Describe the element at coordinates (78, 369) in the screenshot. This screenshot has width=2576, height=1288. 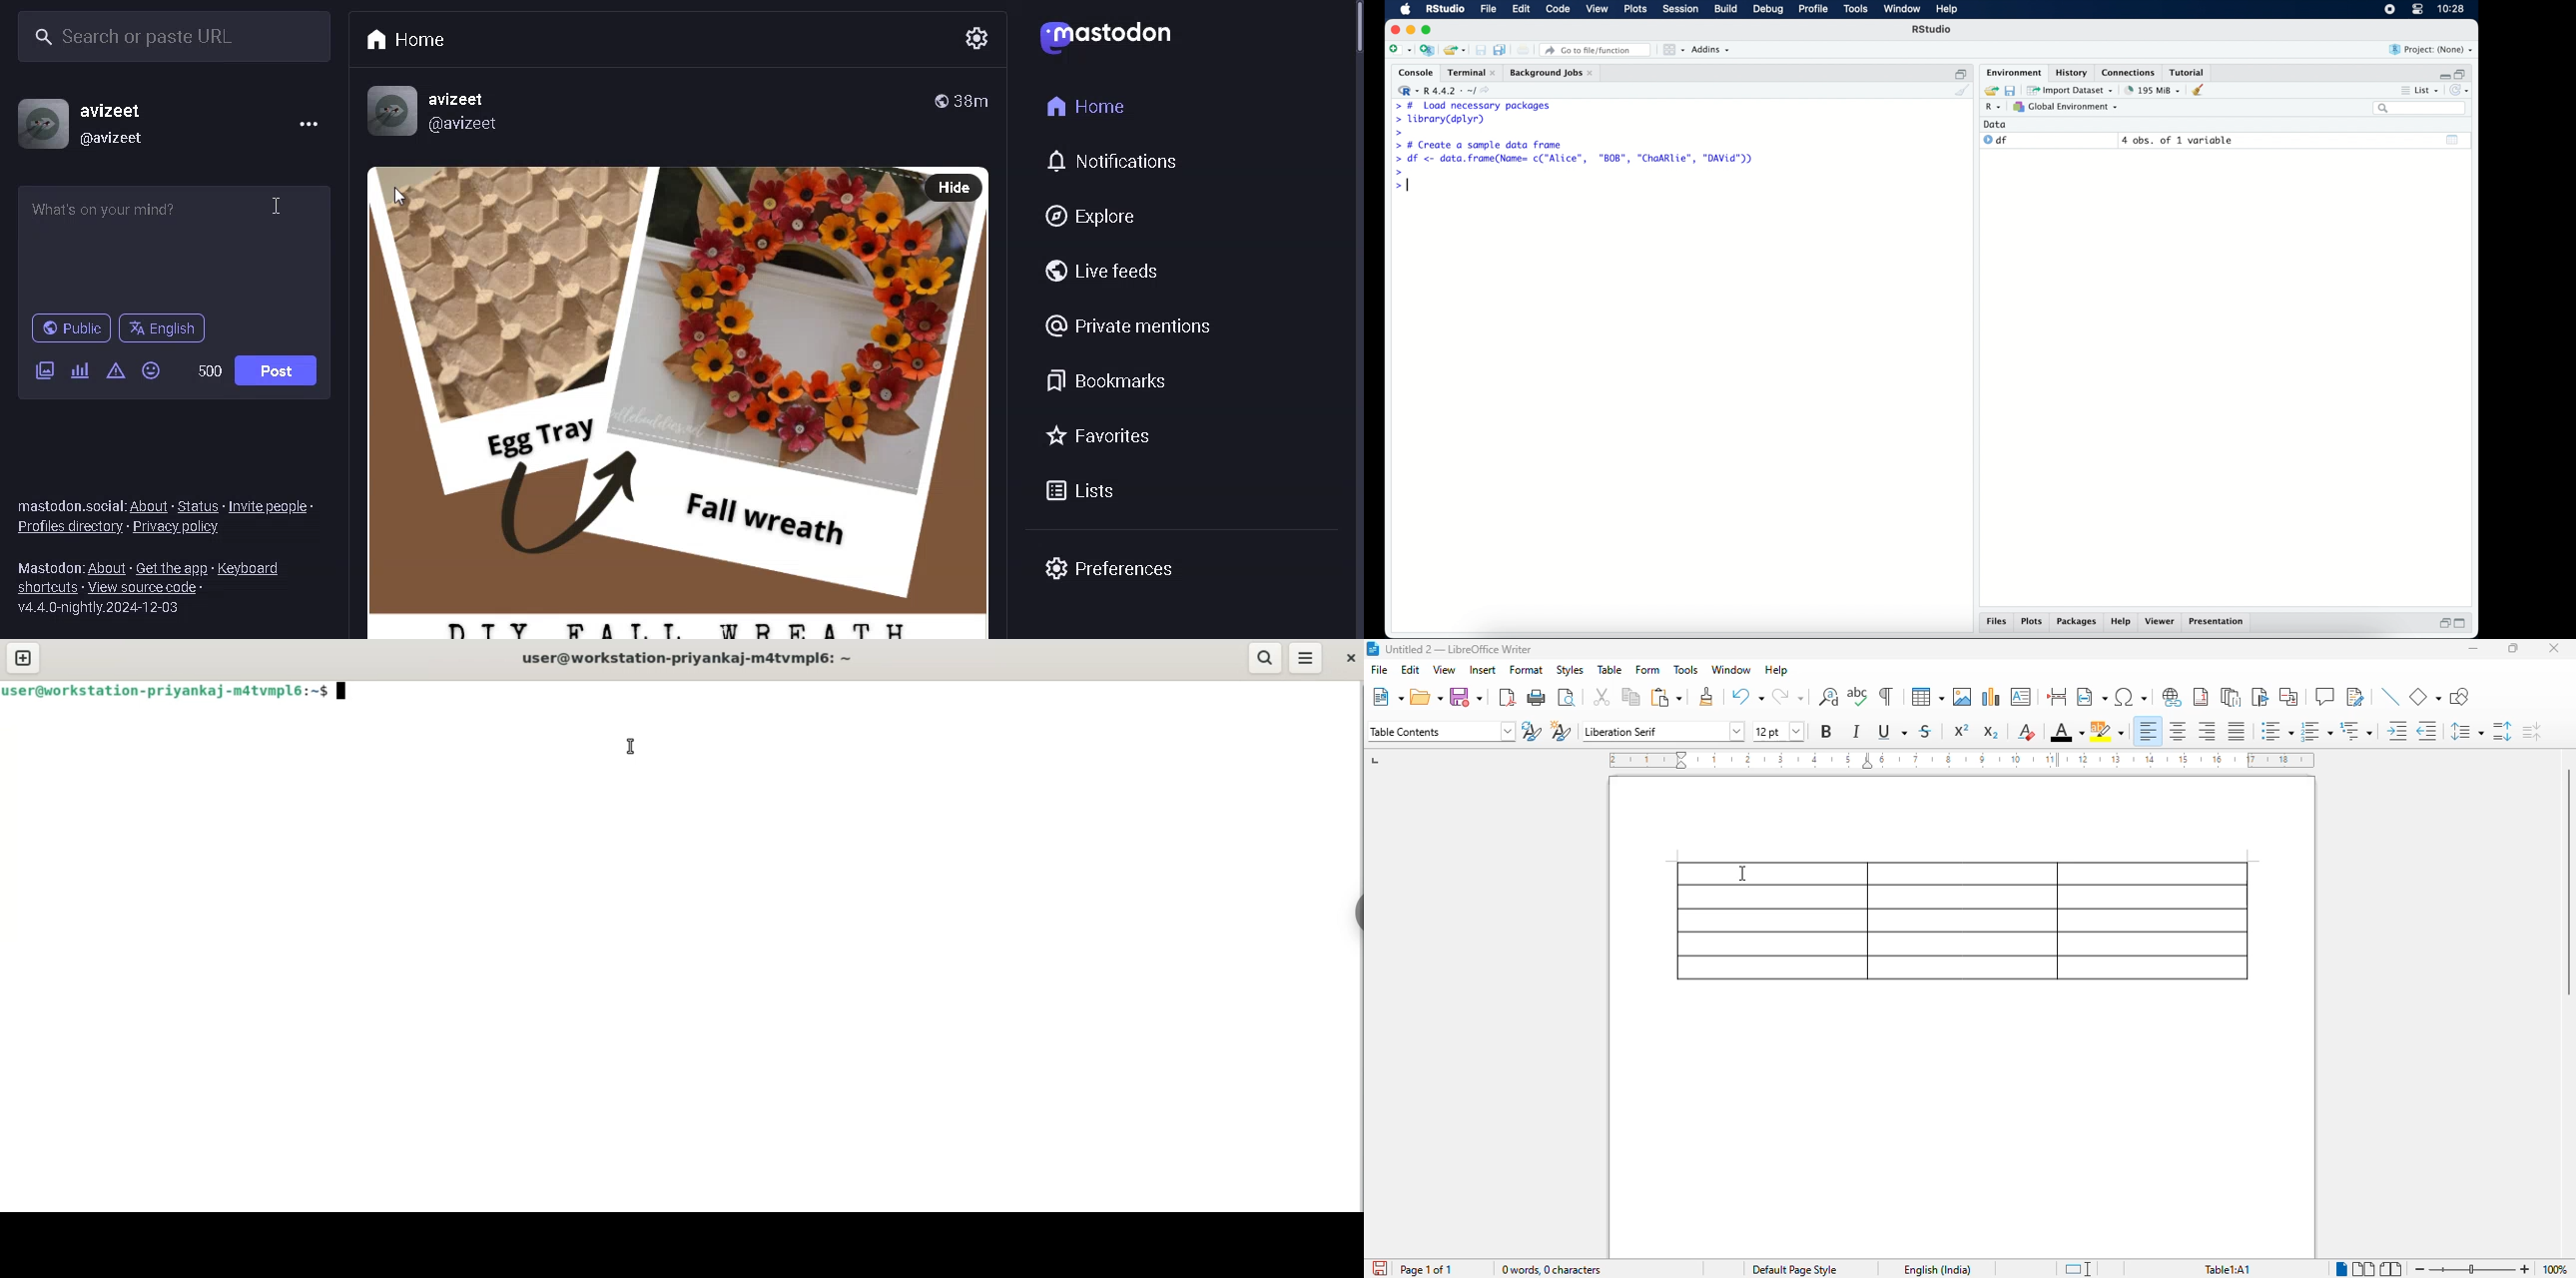
I see `add poll` at that location.